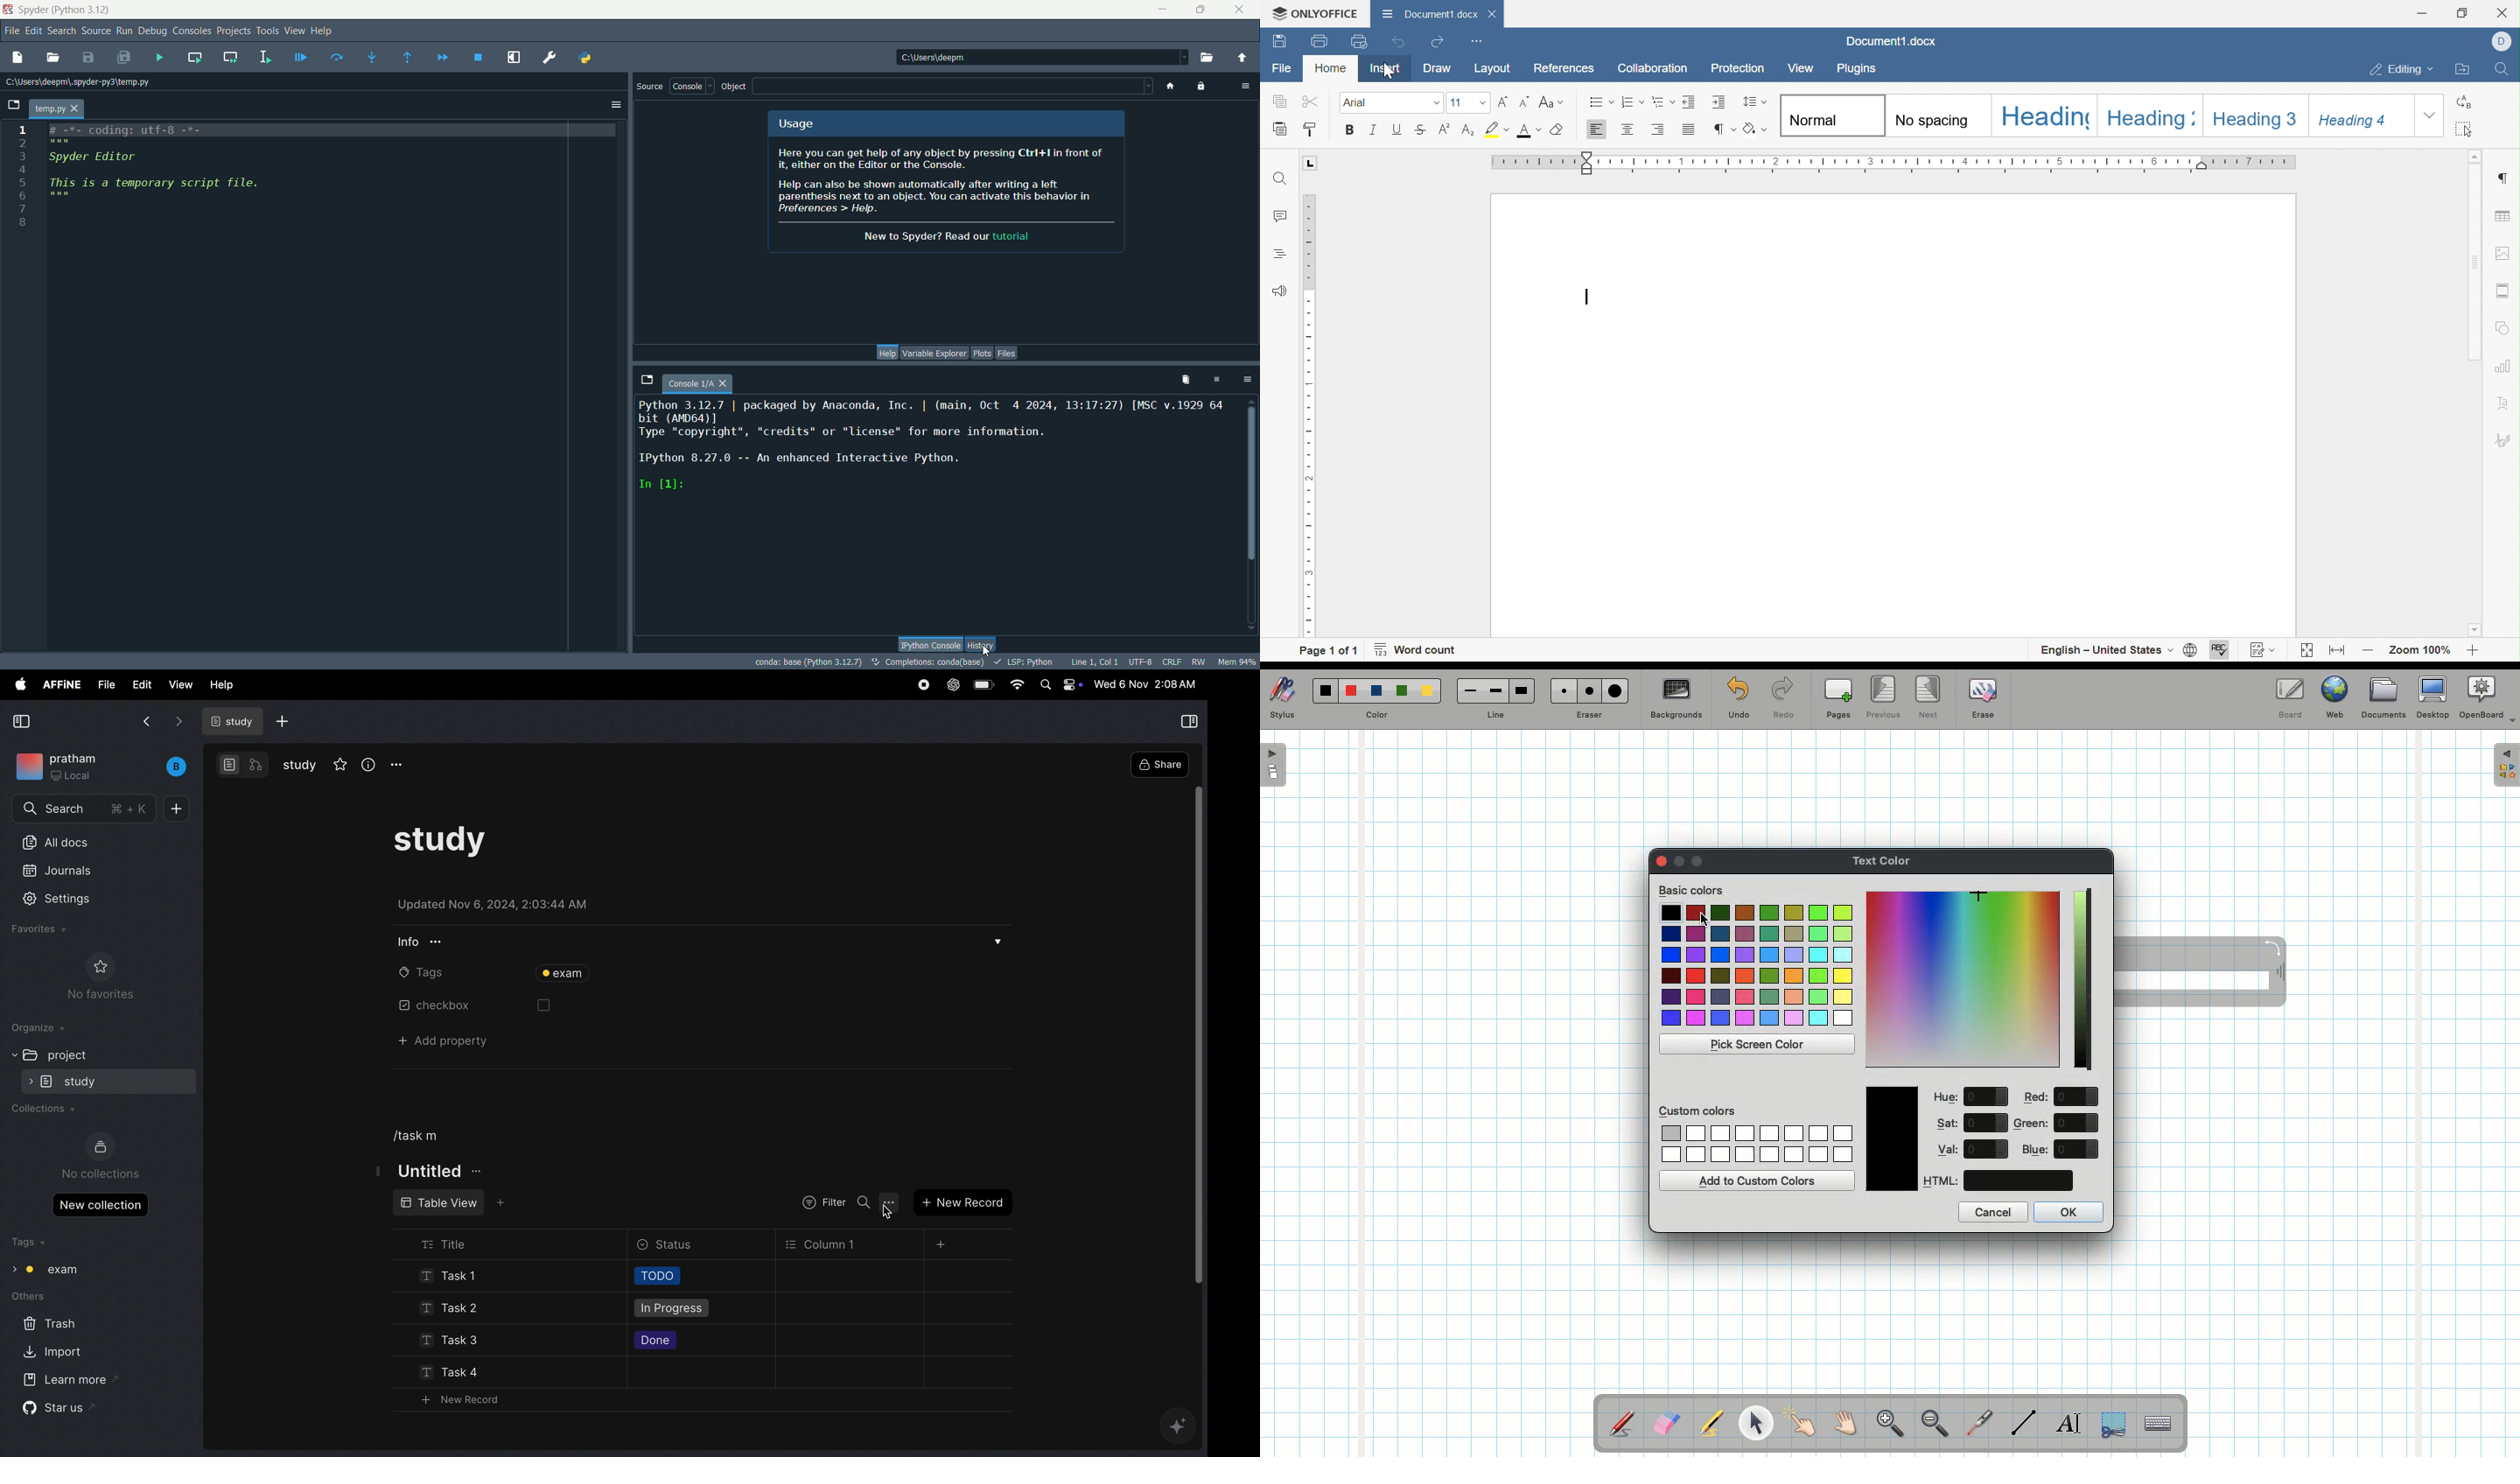 This screenshot has width=2520, height=1484. I want to click on object, so click(734, 85).